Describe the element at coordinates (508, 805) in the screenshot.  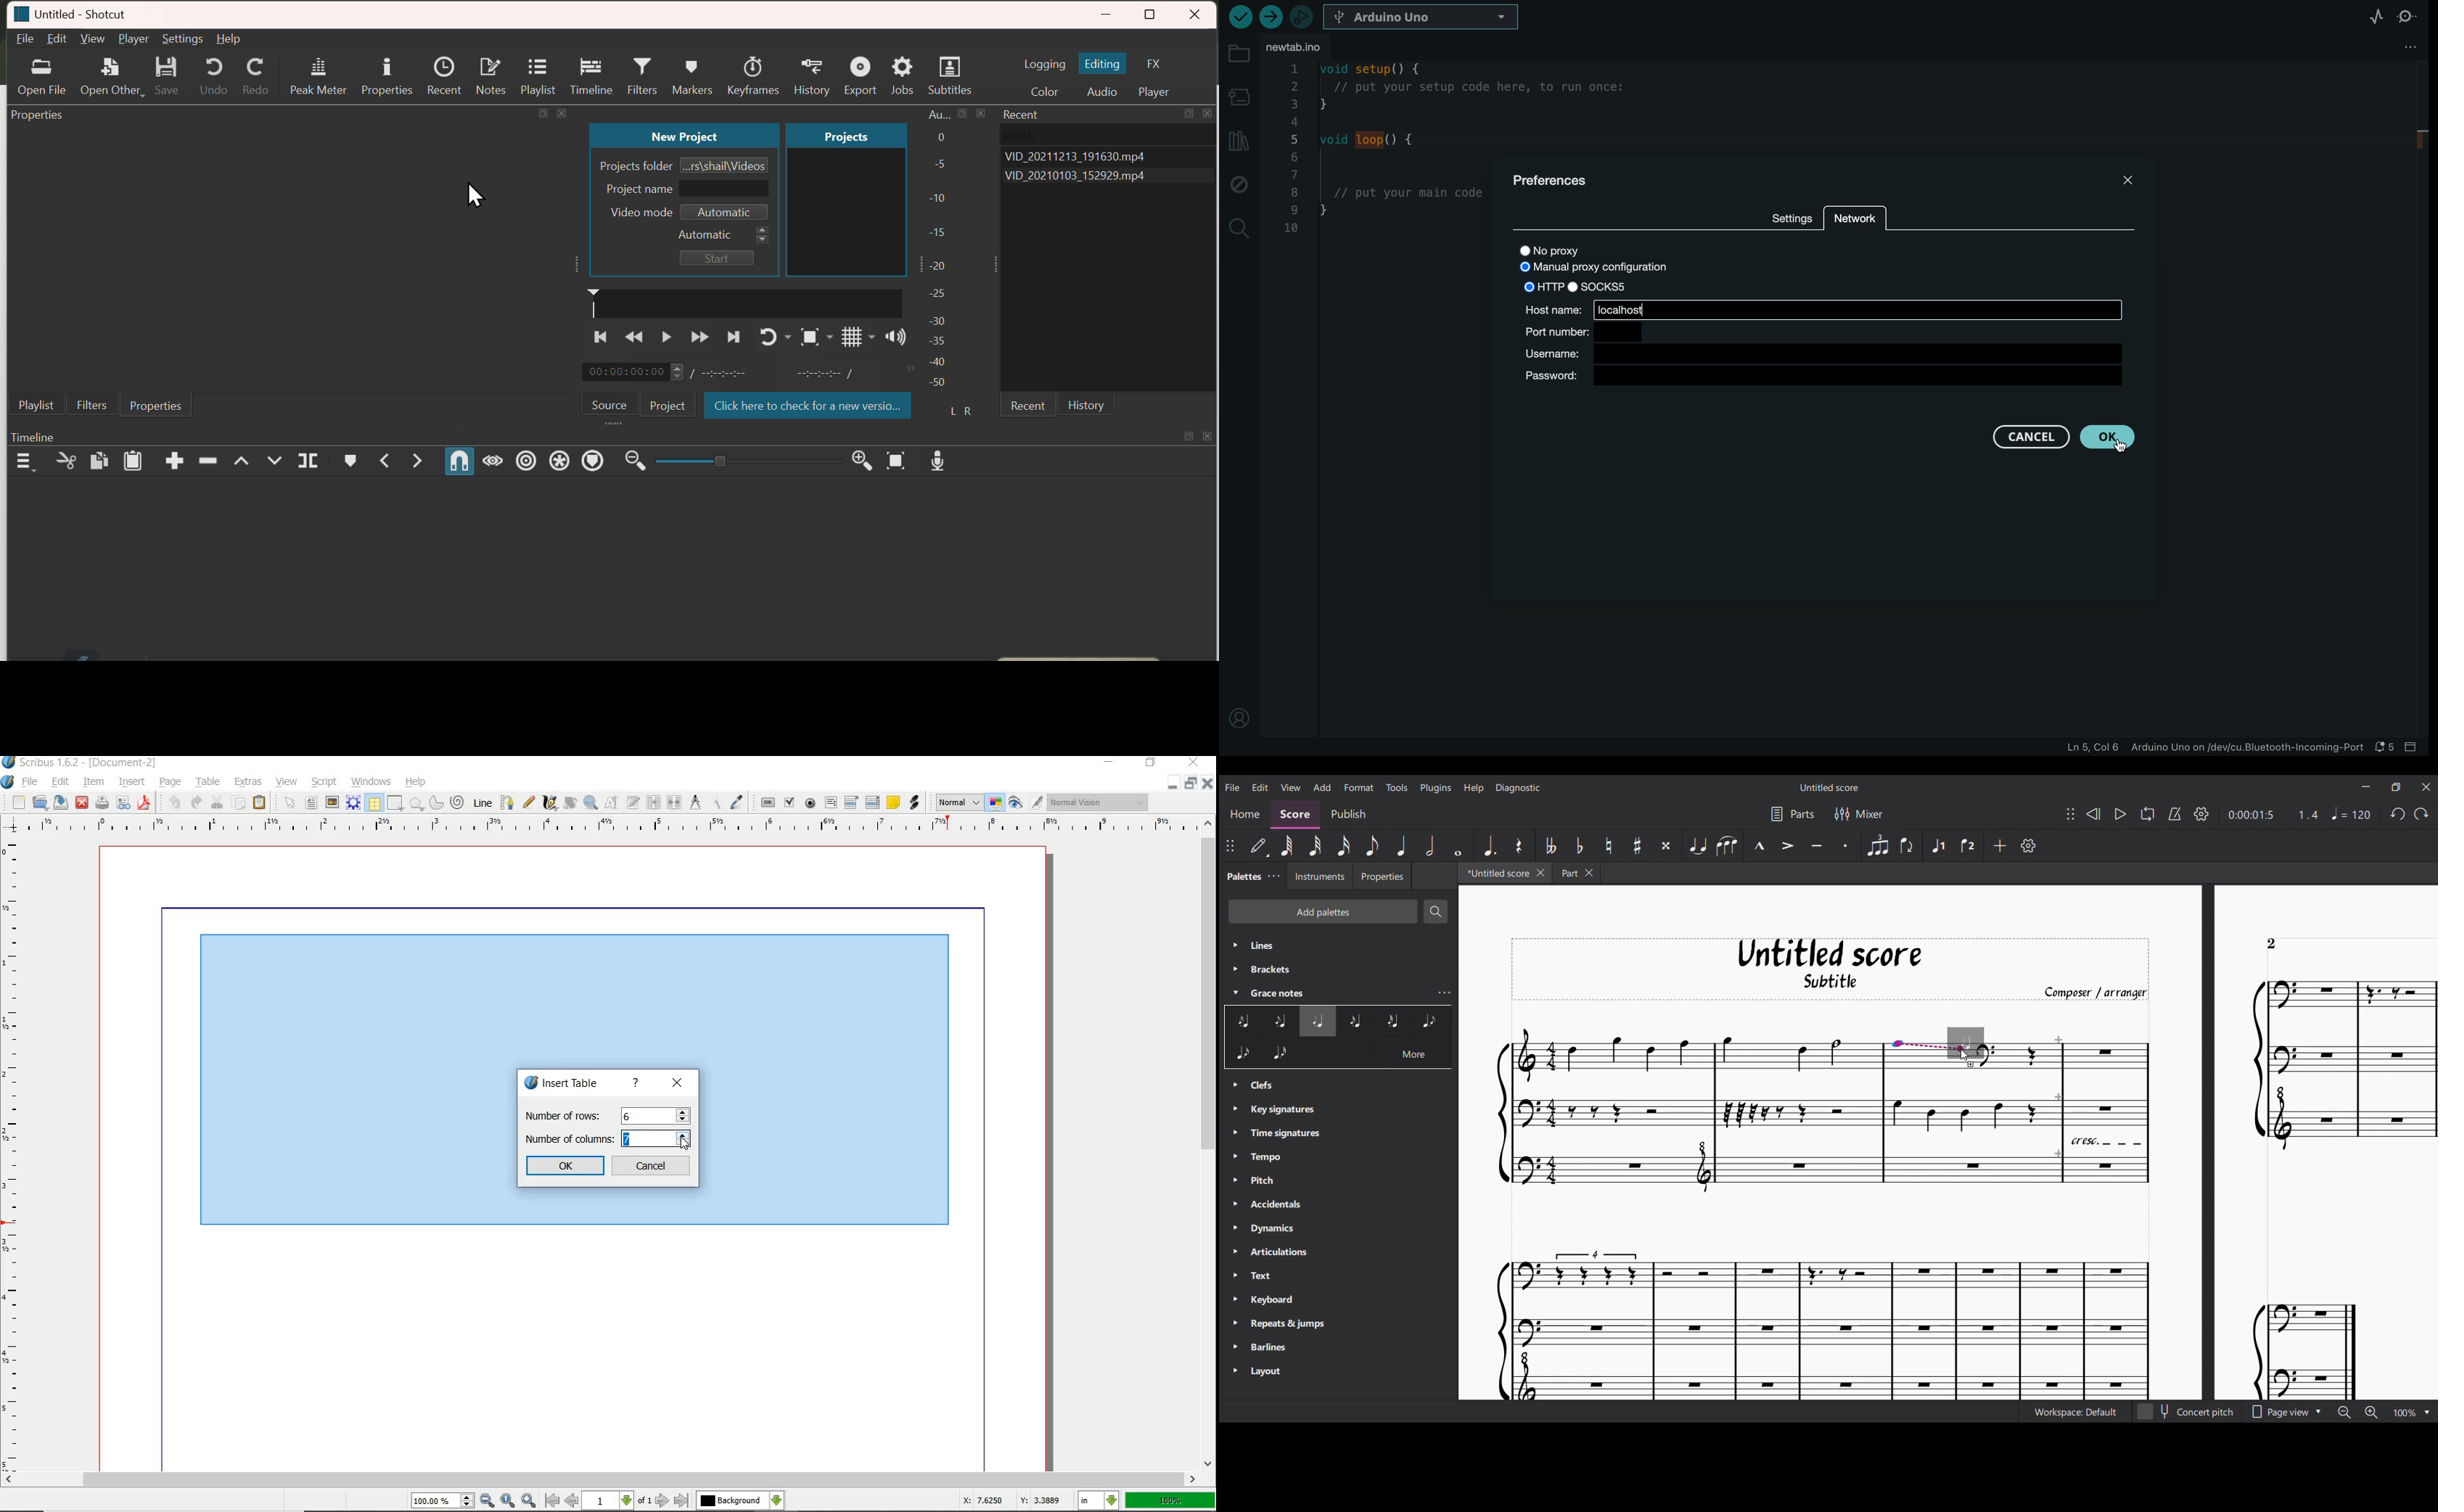
I see `bezier curve` at that location.